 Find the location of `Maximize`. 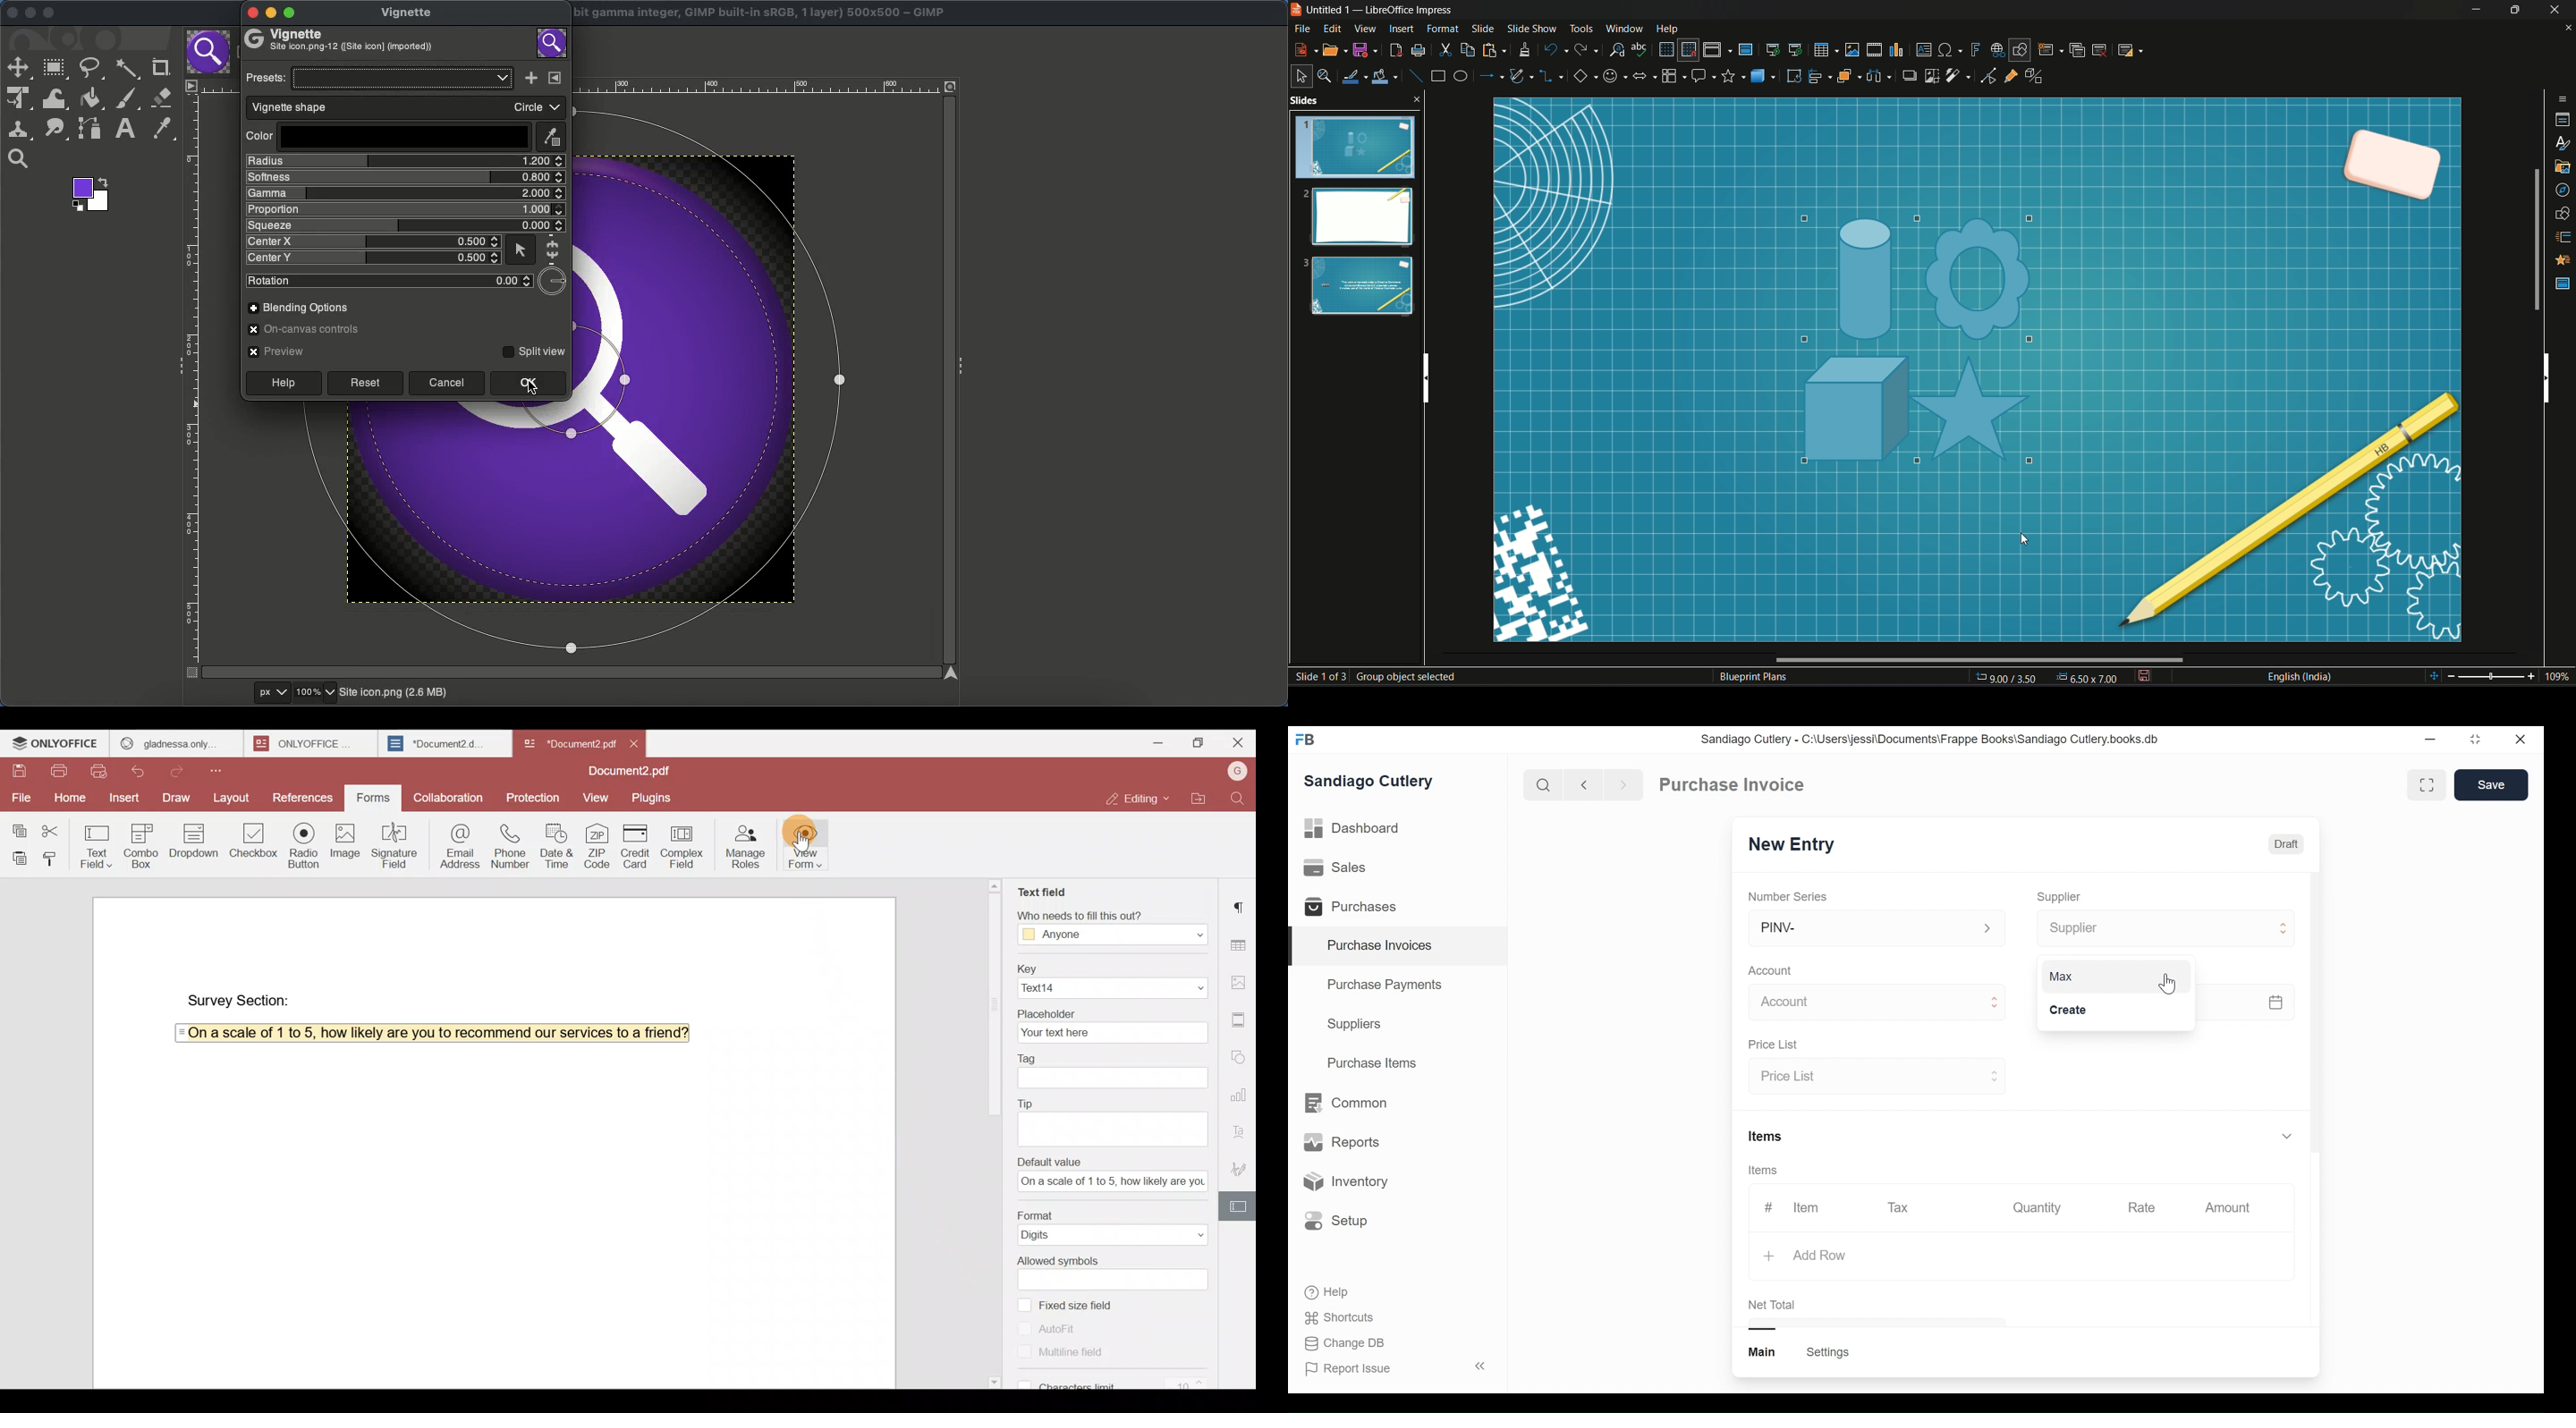

Maximize is located at coordinates (1201, 743).